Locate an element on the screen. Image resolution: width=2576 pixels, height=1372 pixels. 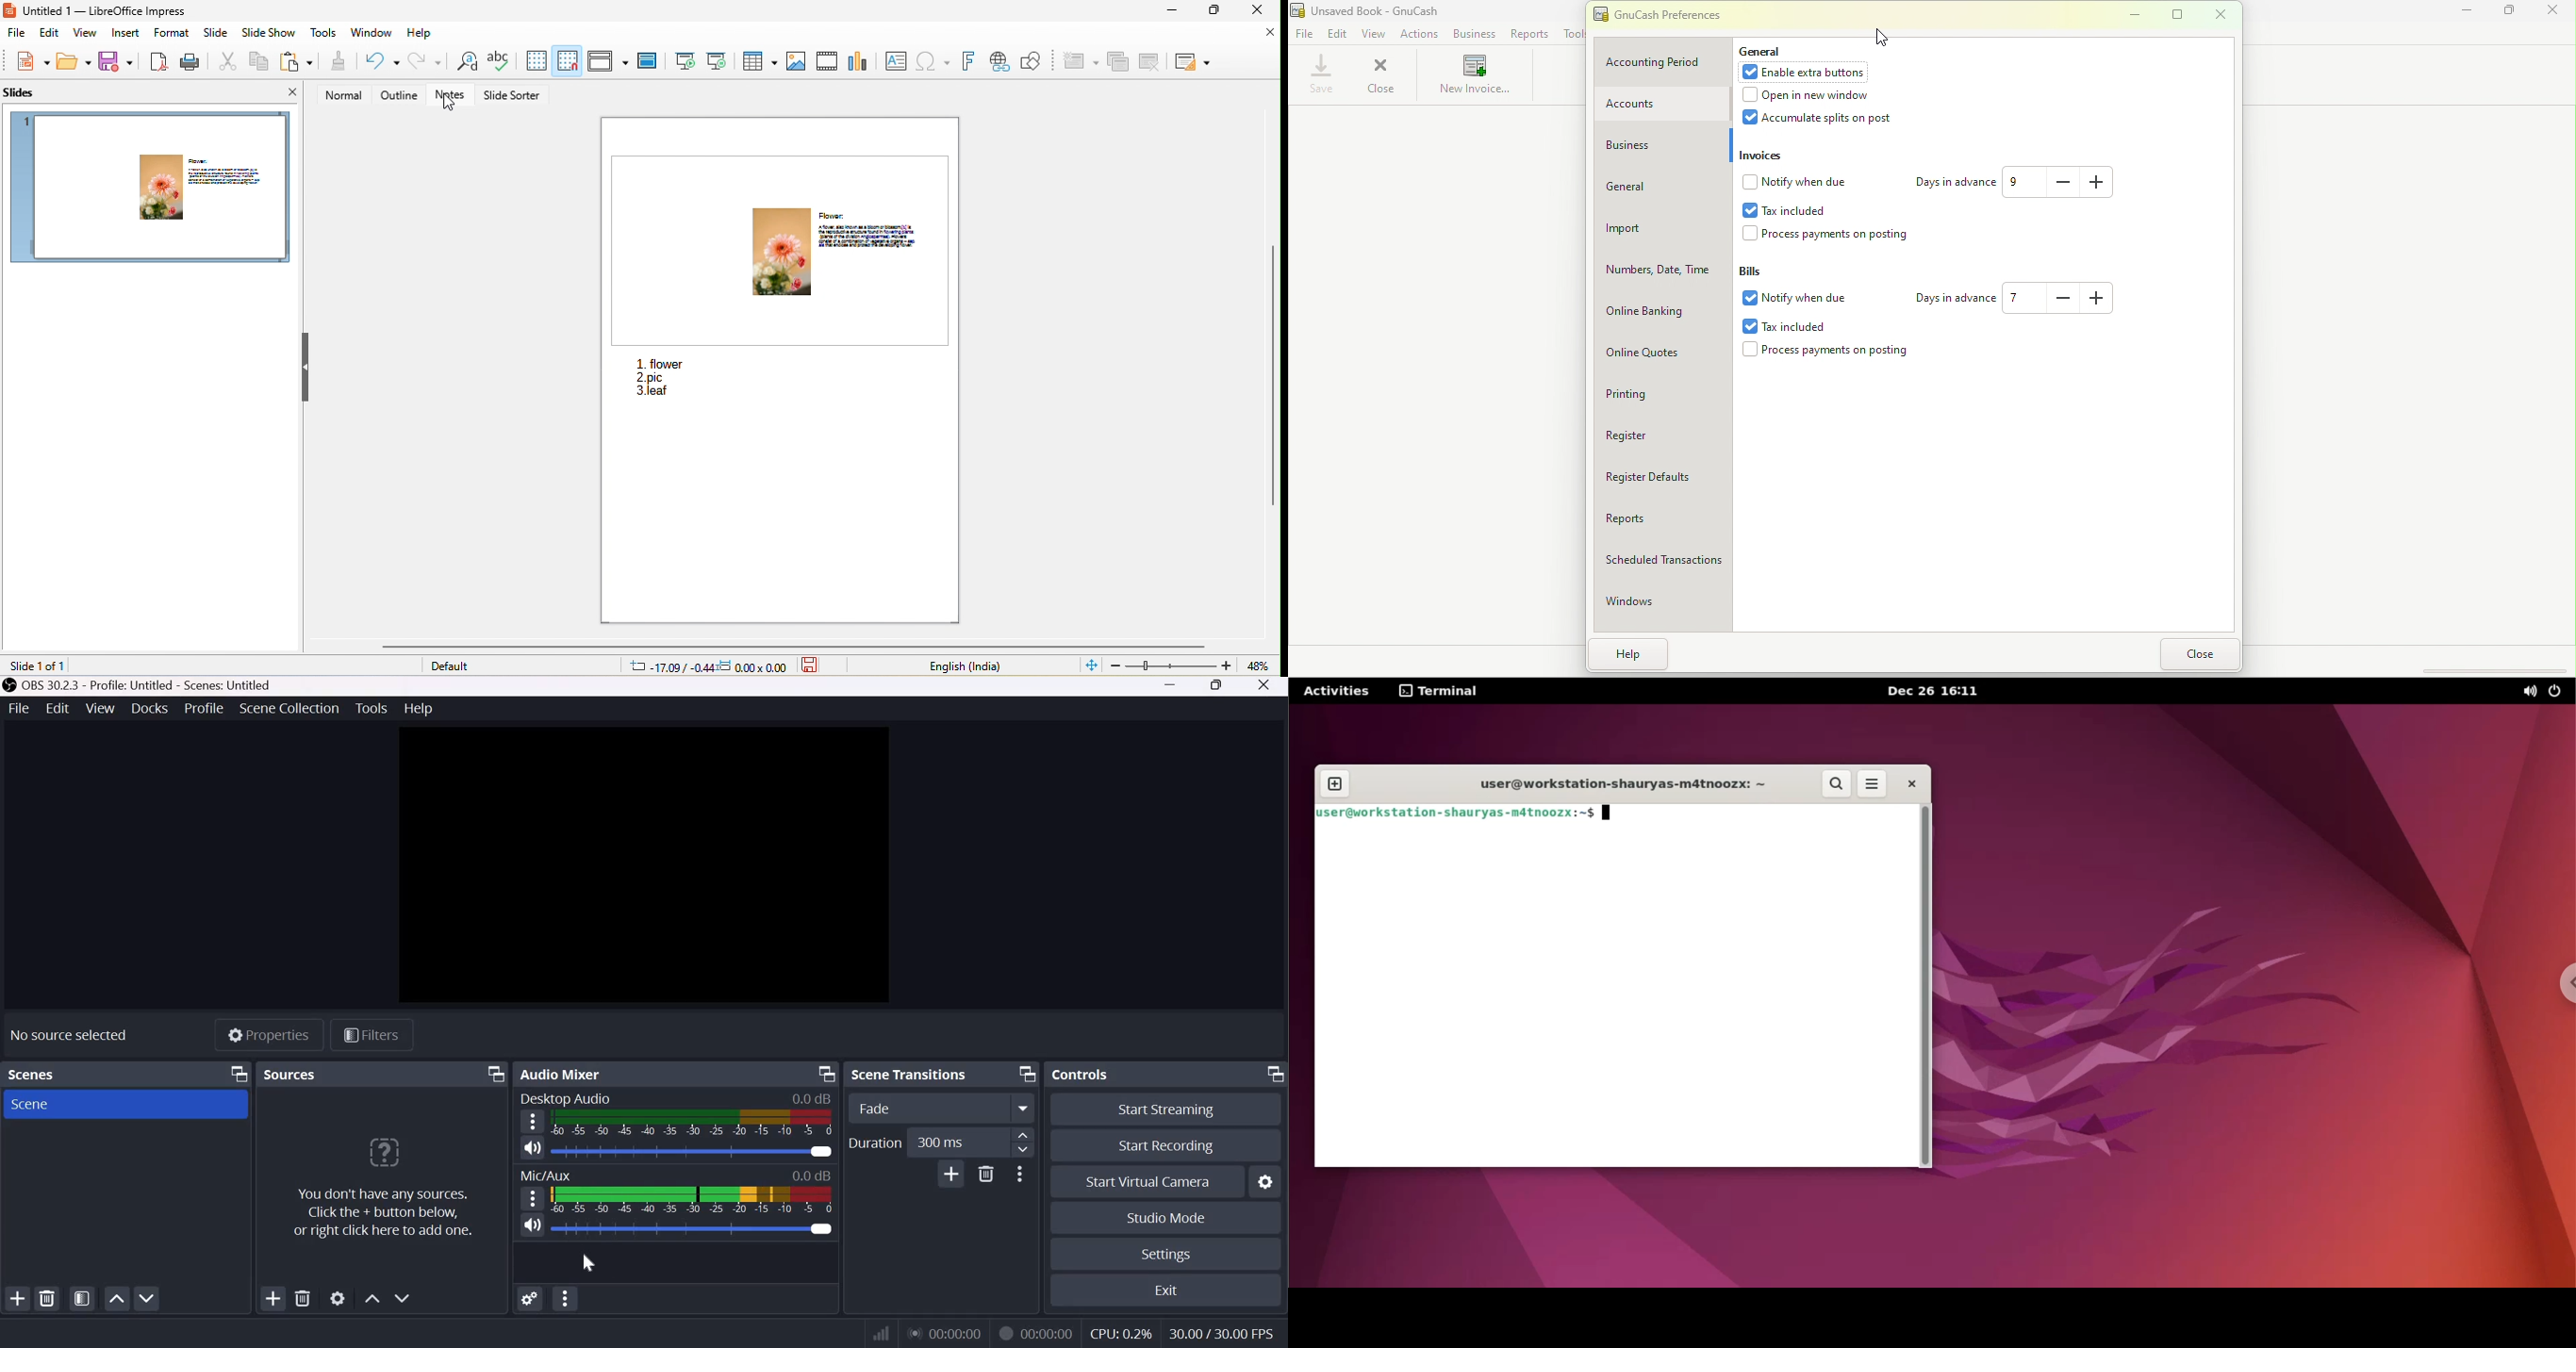
file is located at coordinates (14, 34).